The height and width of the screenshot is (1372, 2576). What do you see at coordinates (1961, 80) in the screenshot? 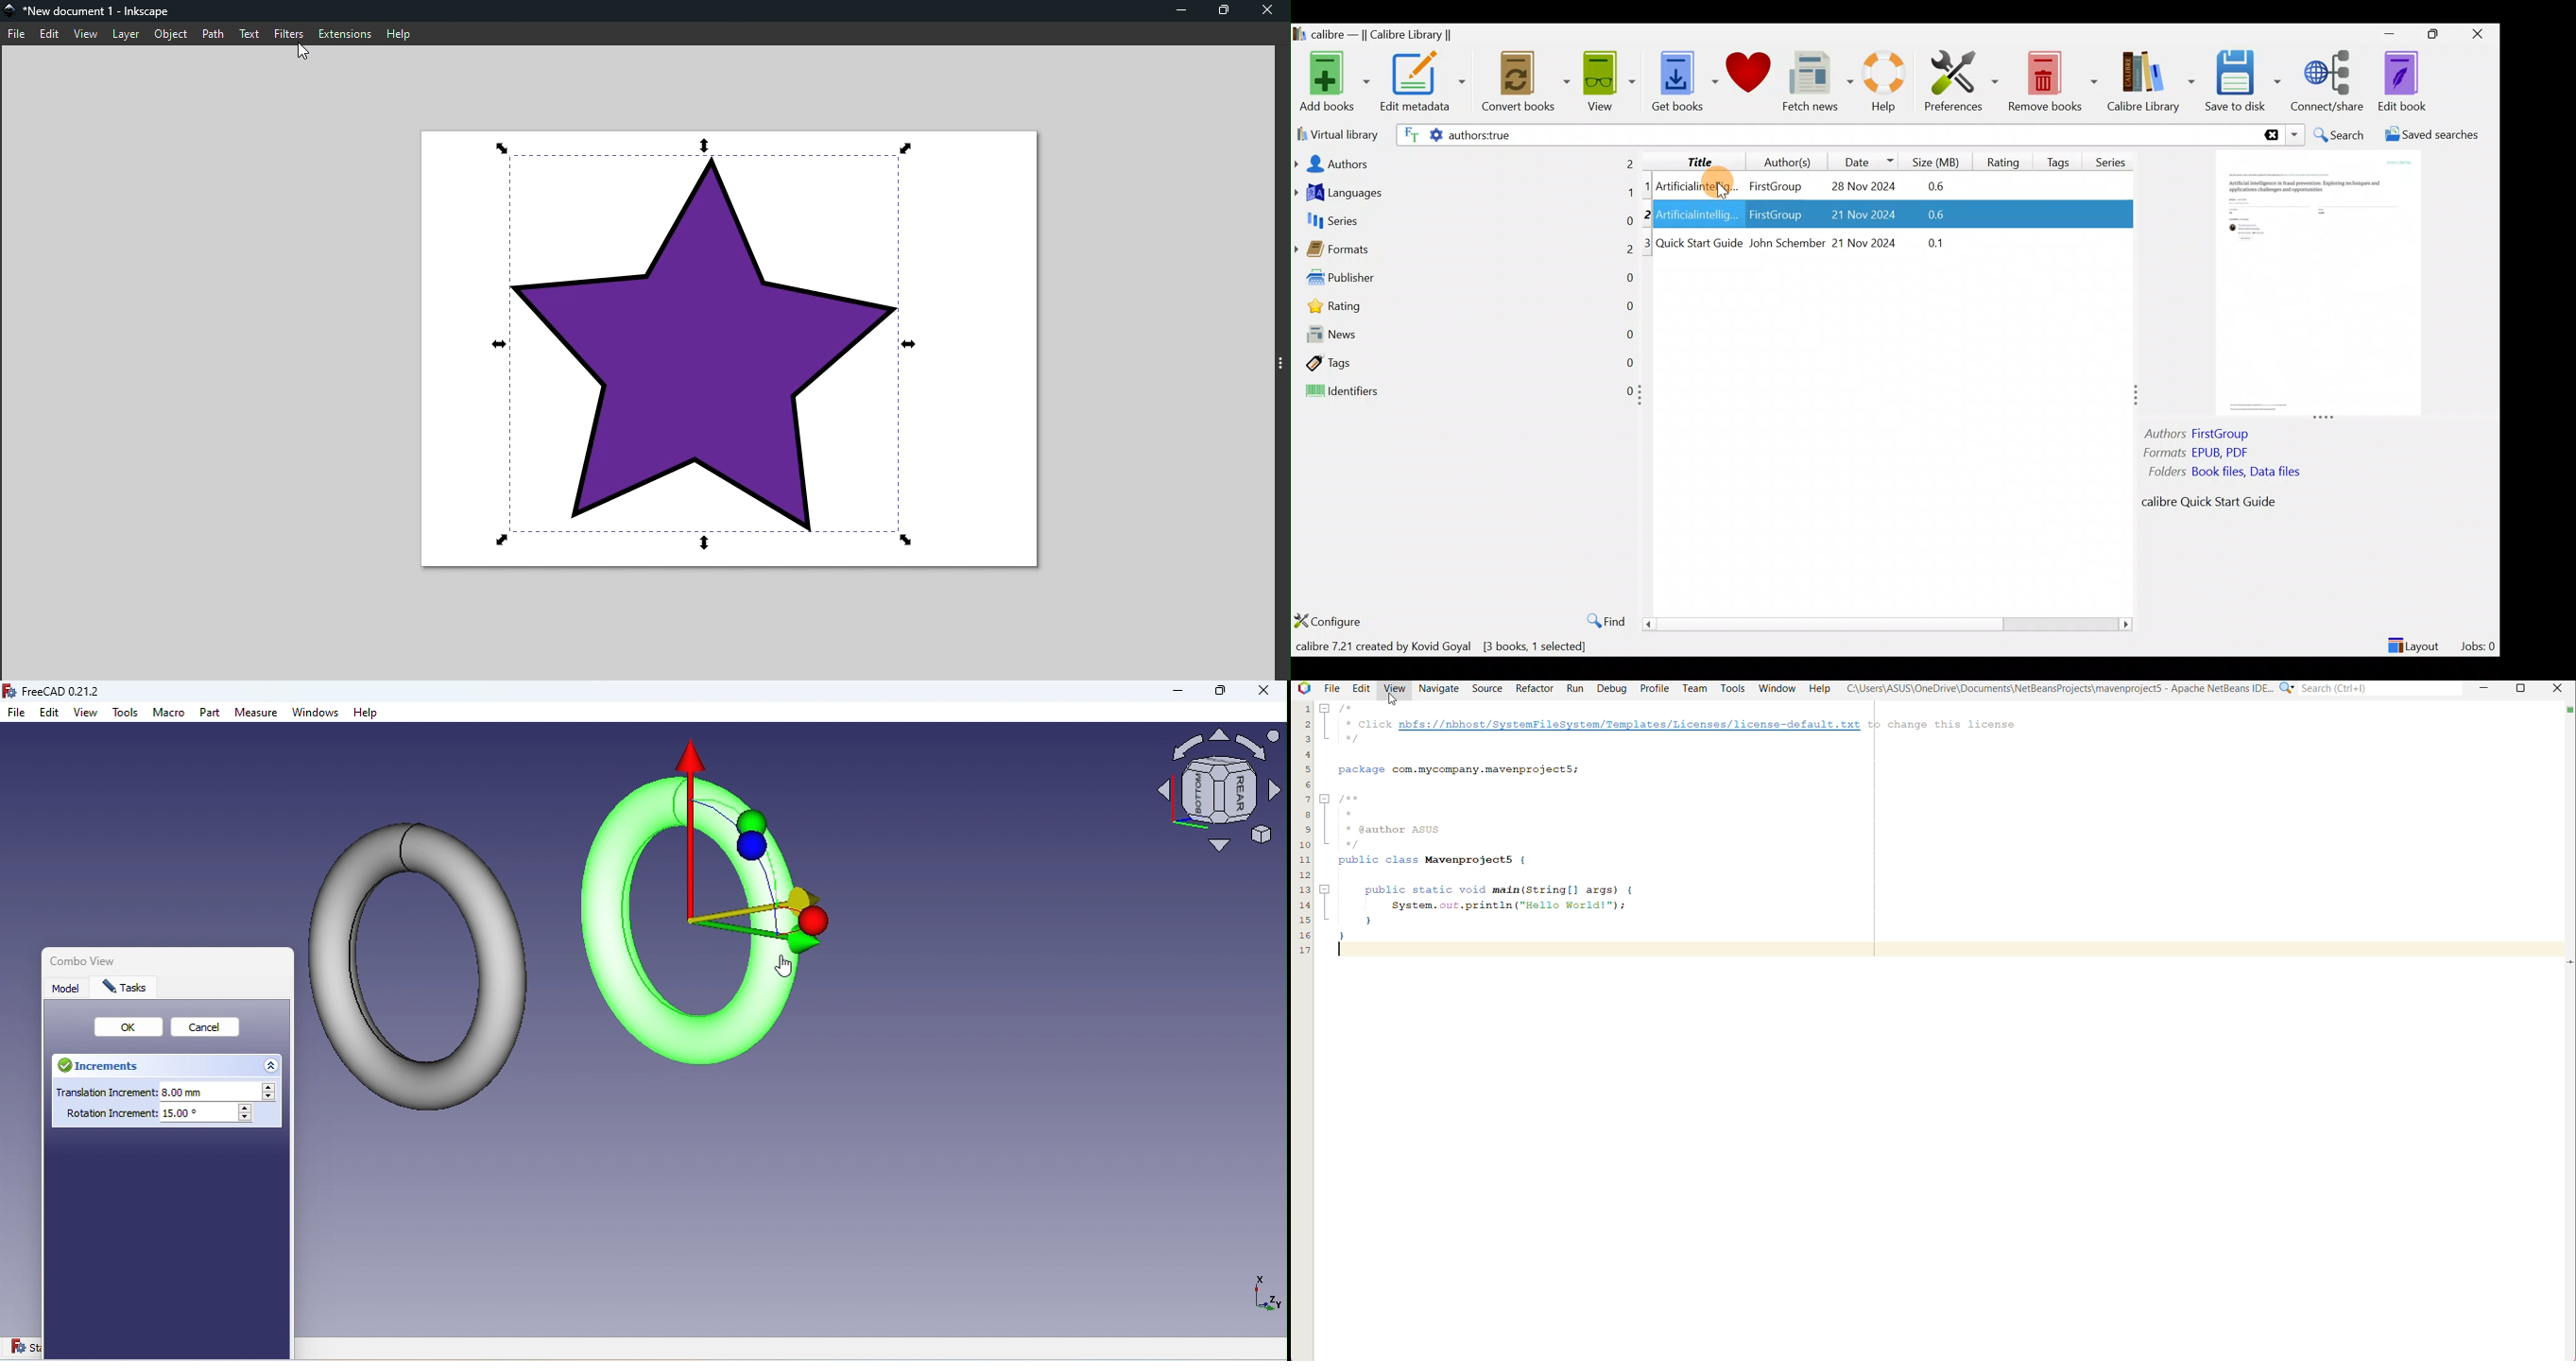
I see `Preferences` at bounding box center [1961, 80].